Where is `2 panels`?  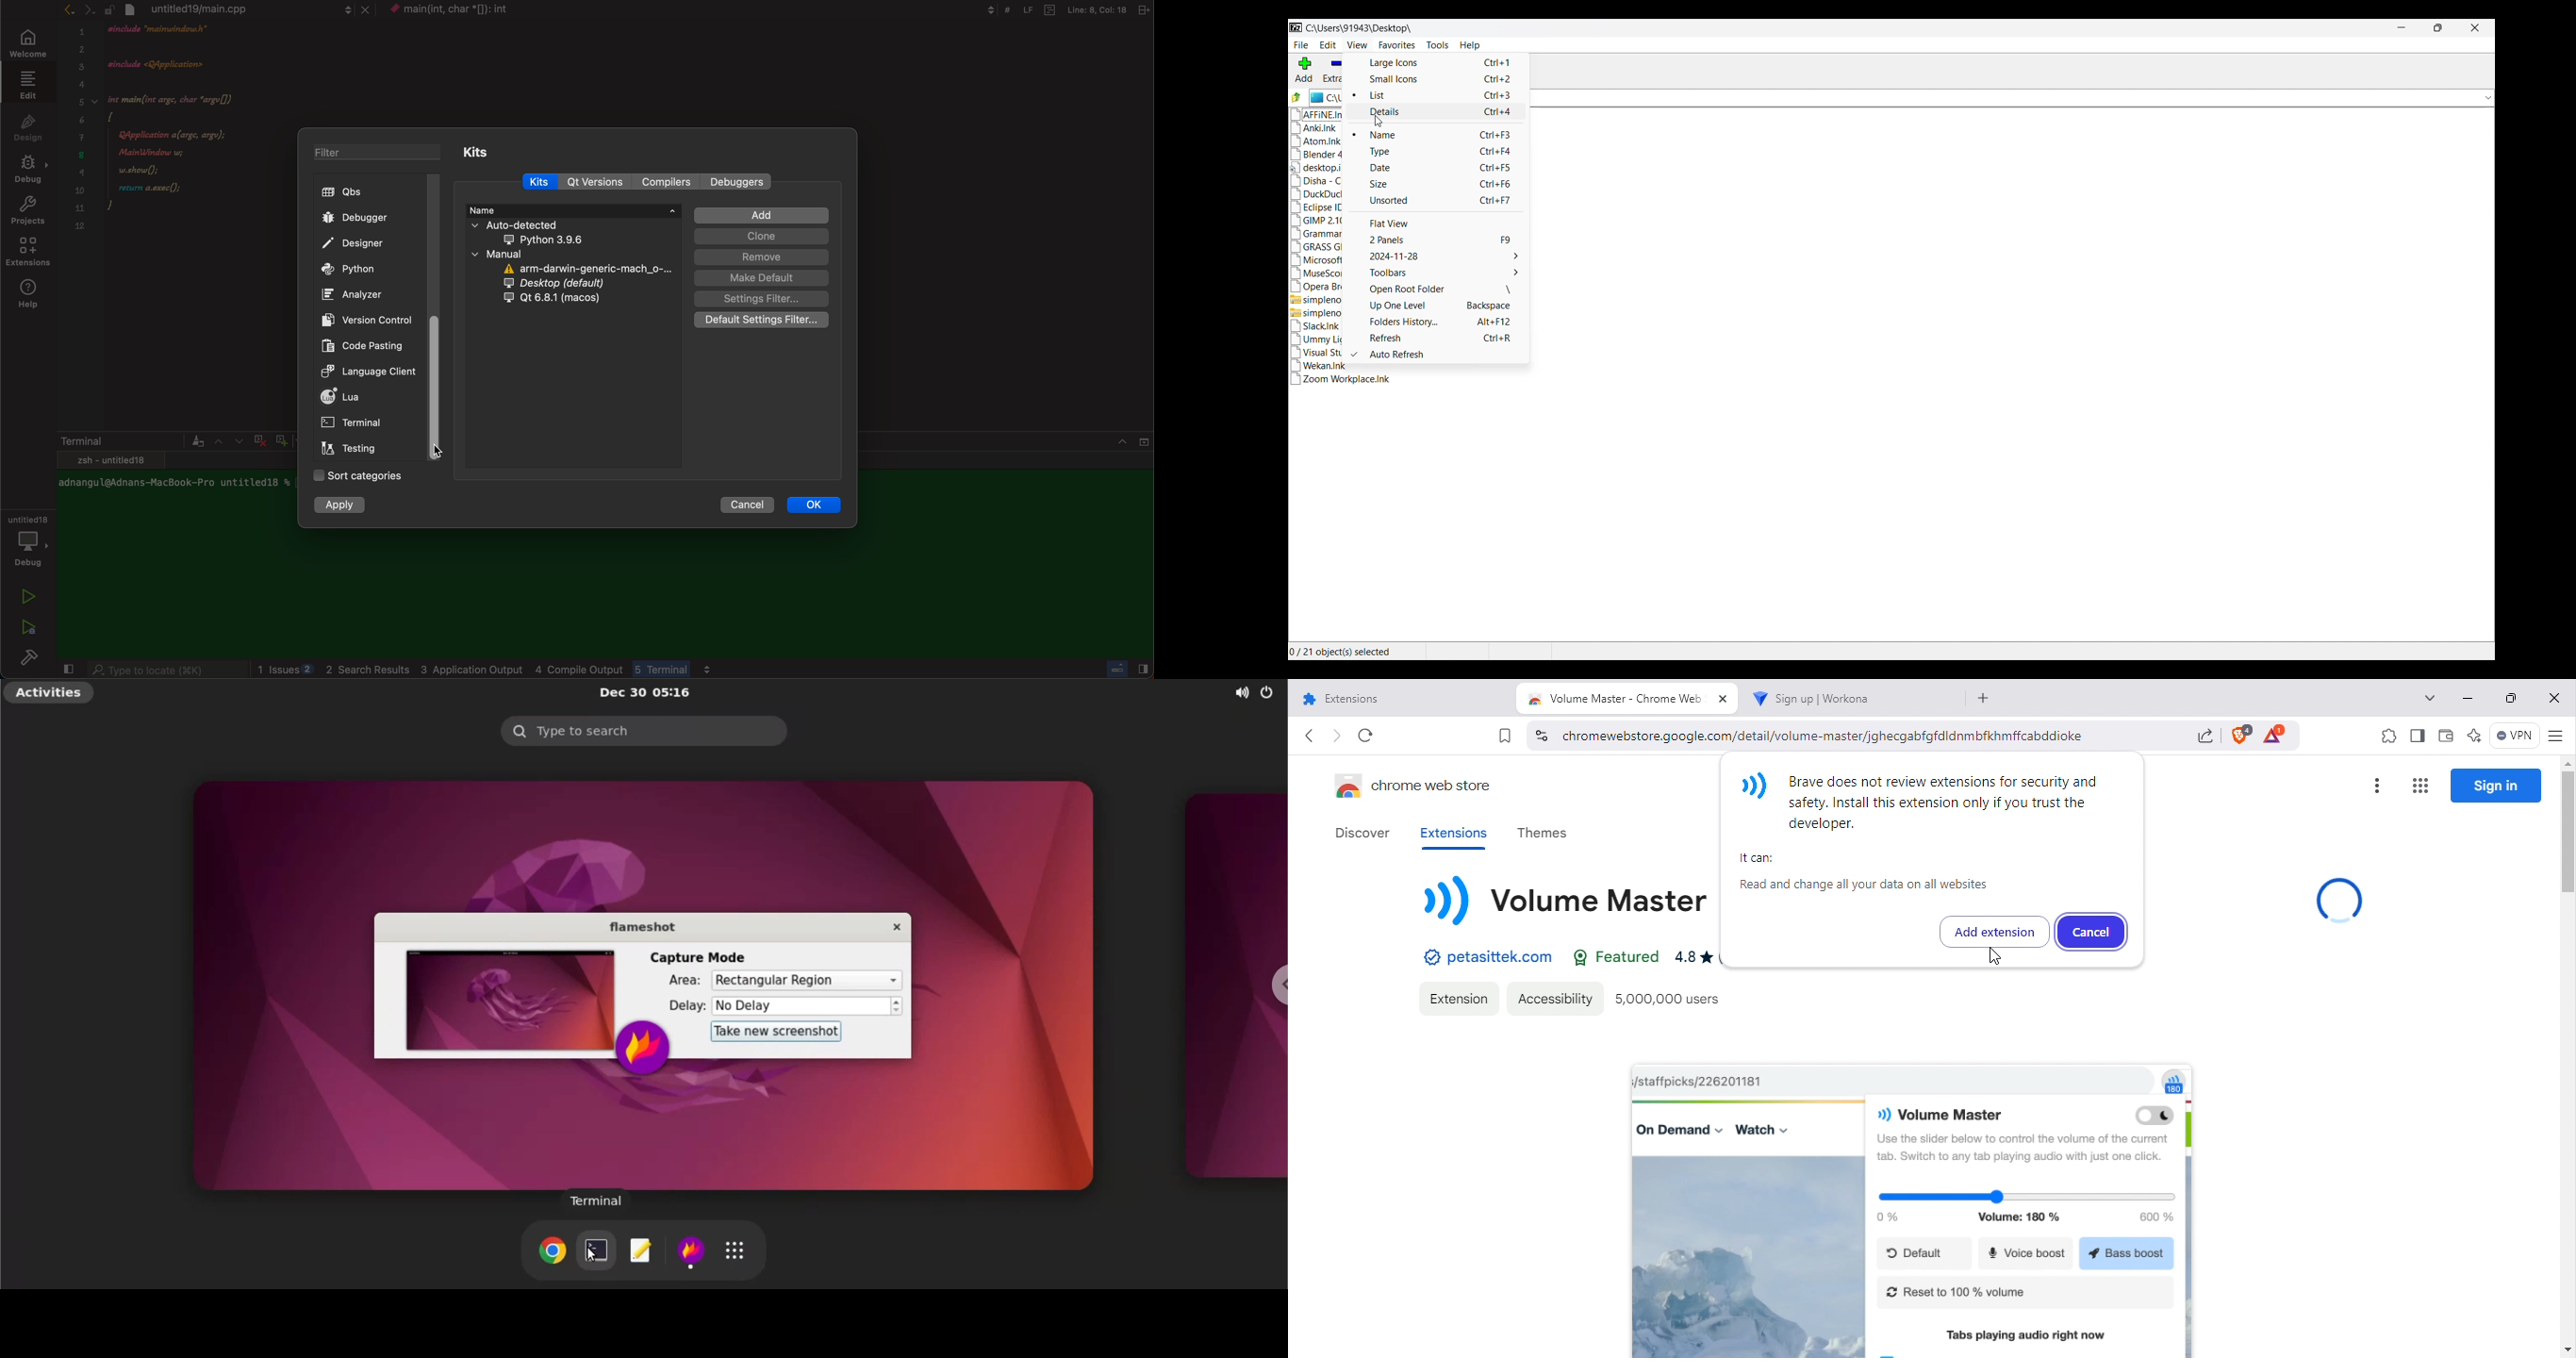
2 panels is located at coordinates (1445, 240).